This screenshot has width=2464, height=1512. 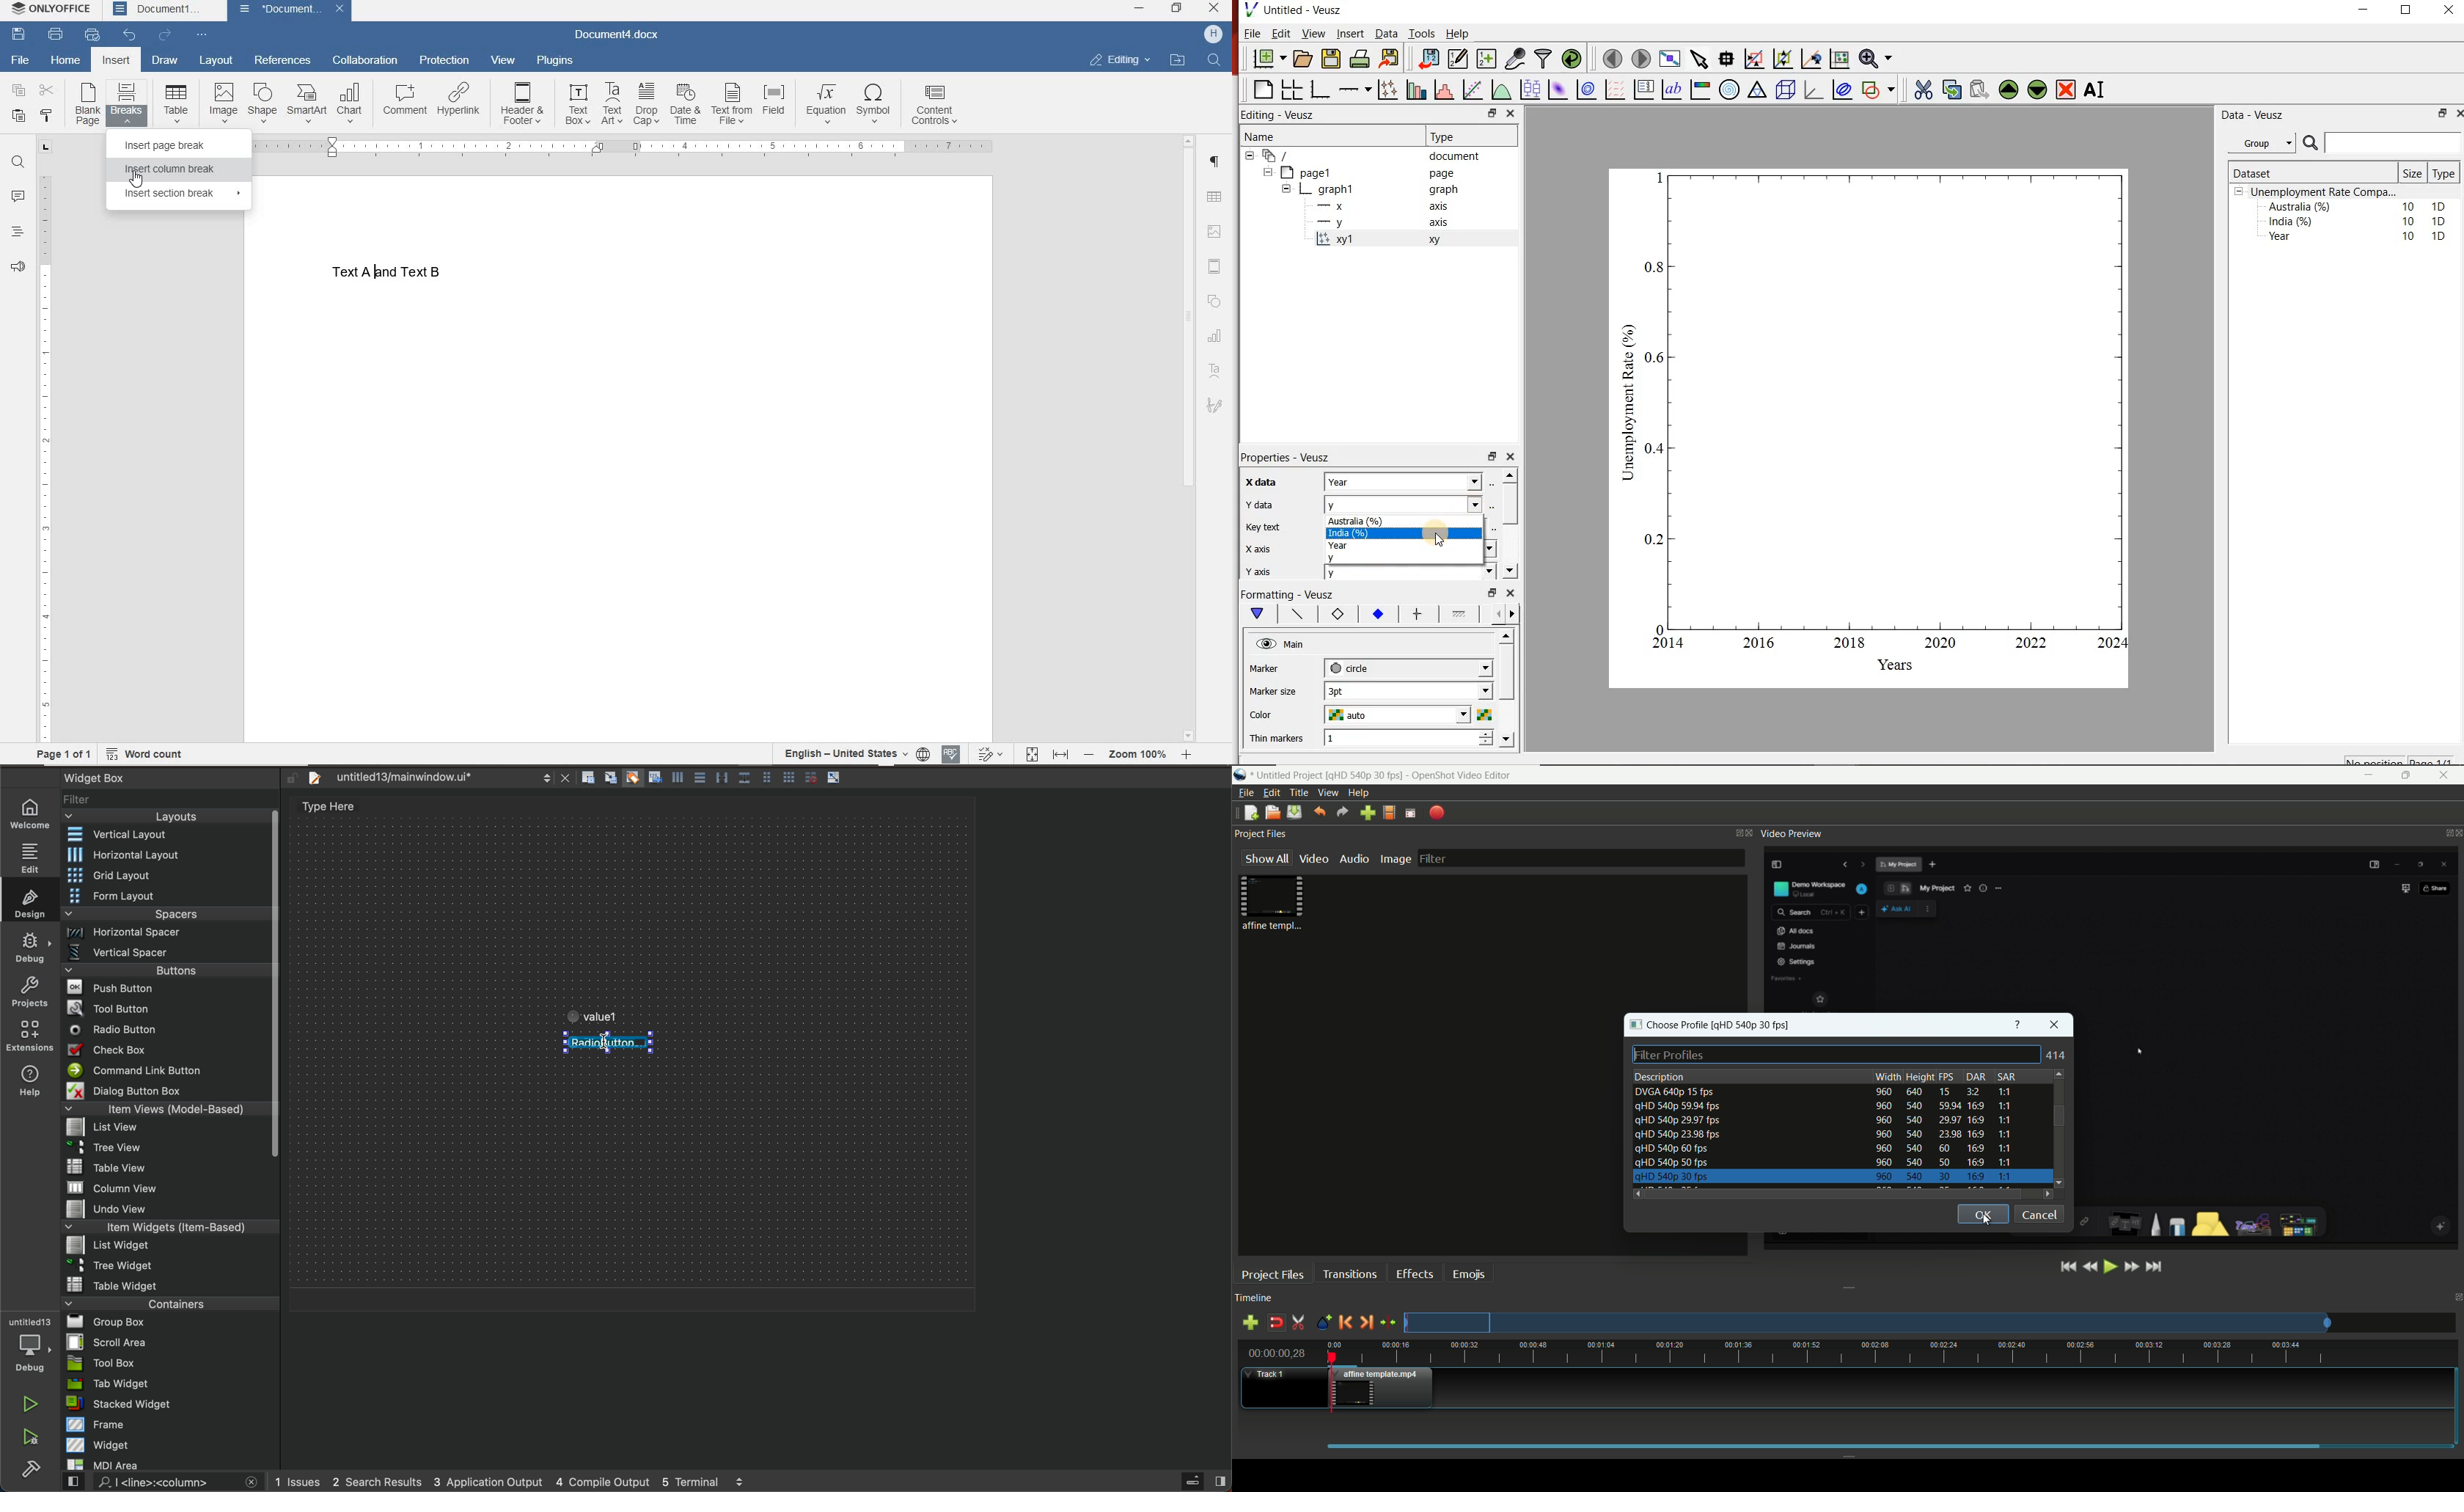 What do you see at coordinates (1214, 266) in the screenshot?
I see `HEADER & FOOTER` at bounding box center [1214, 266].